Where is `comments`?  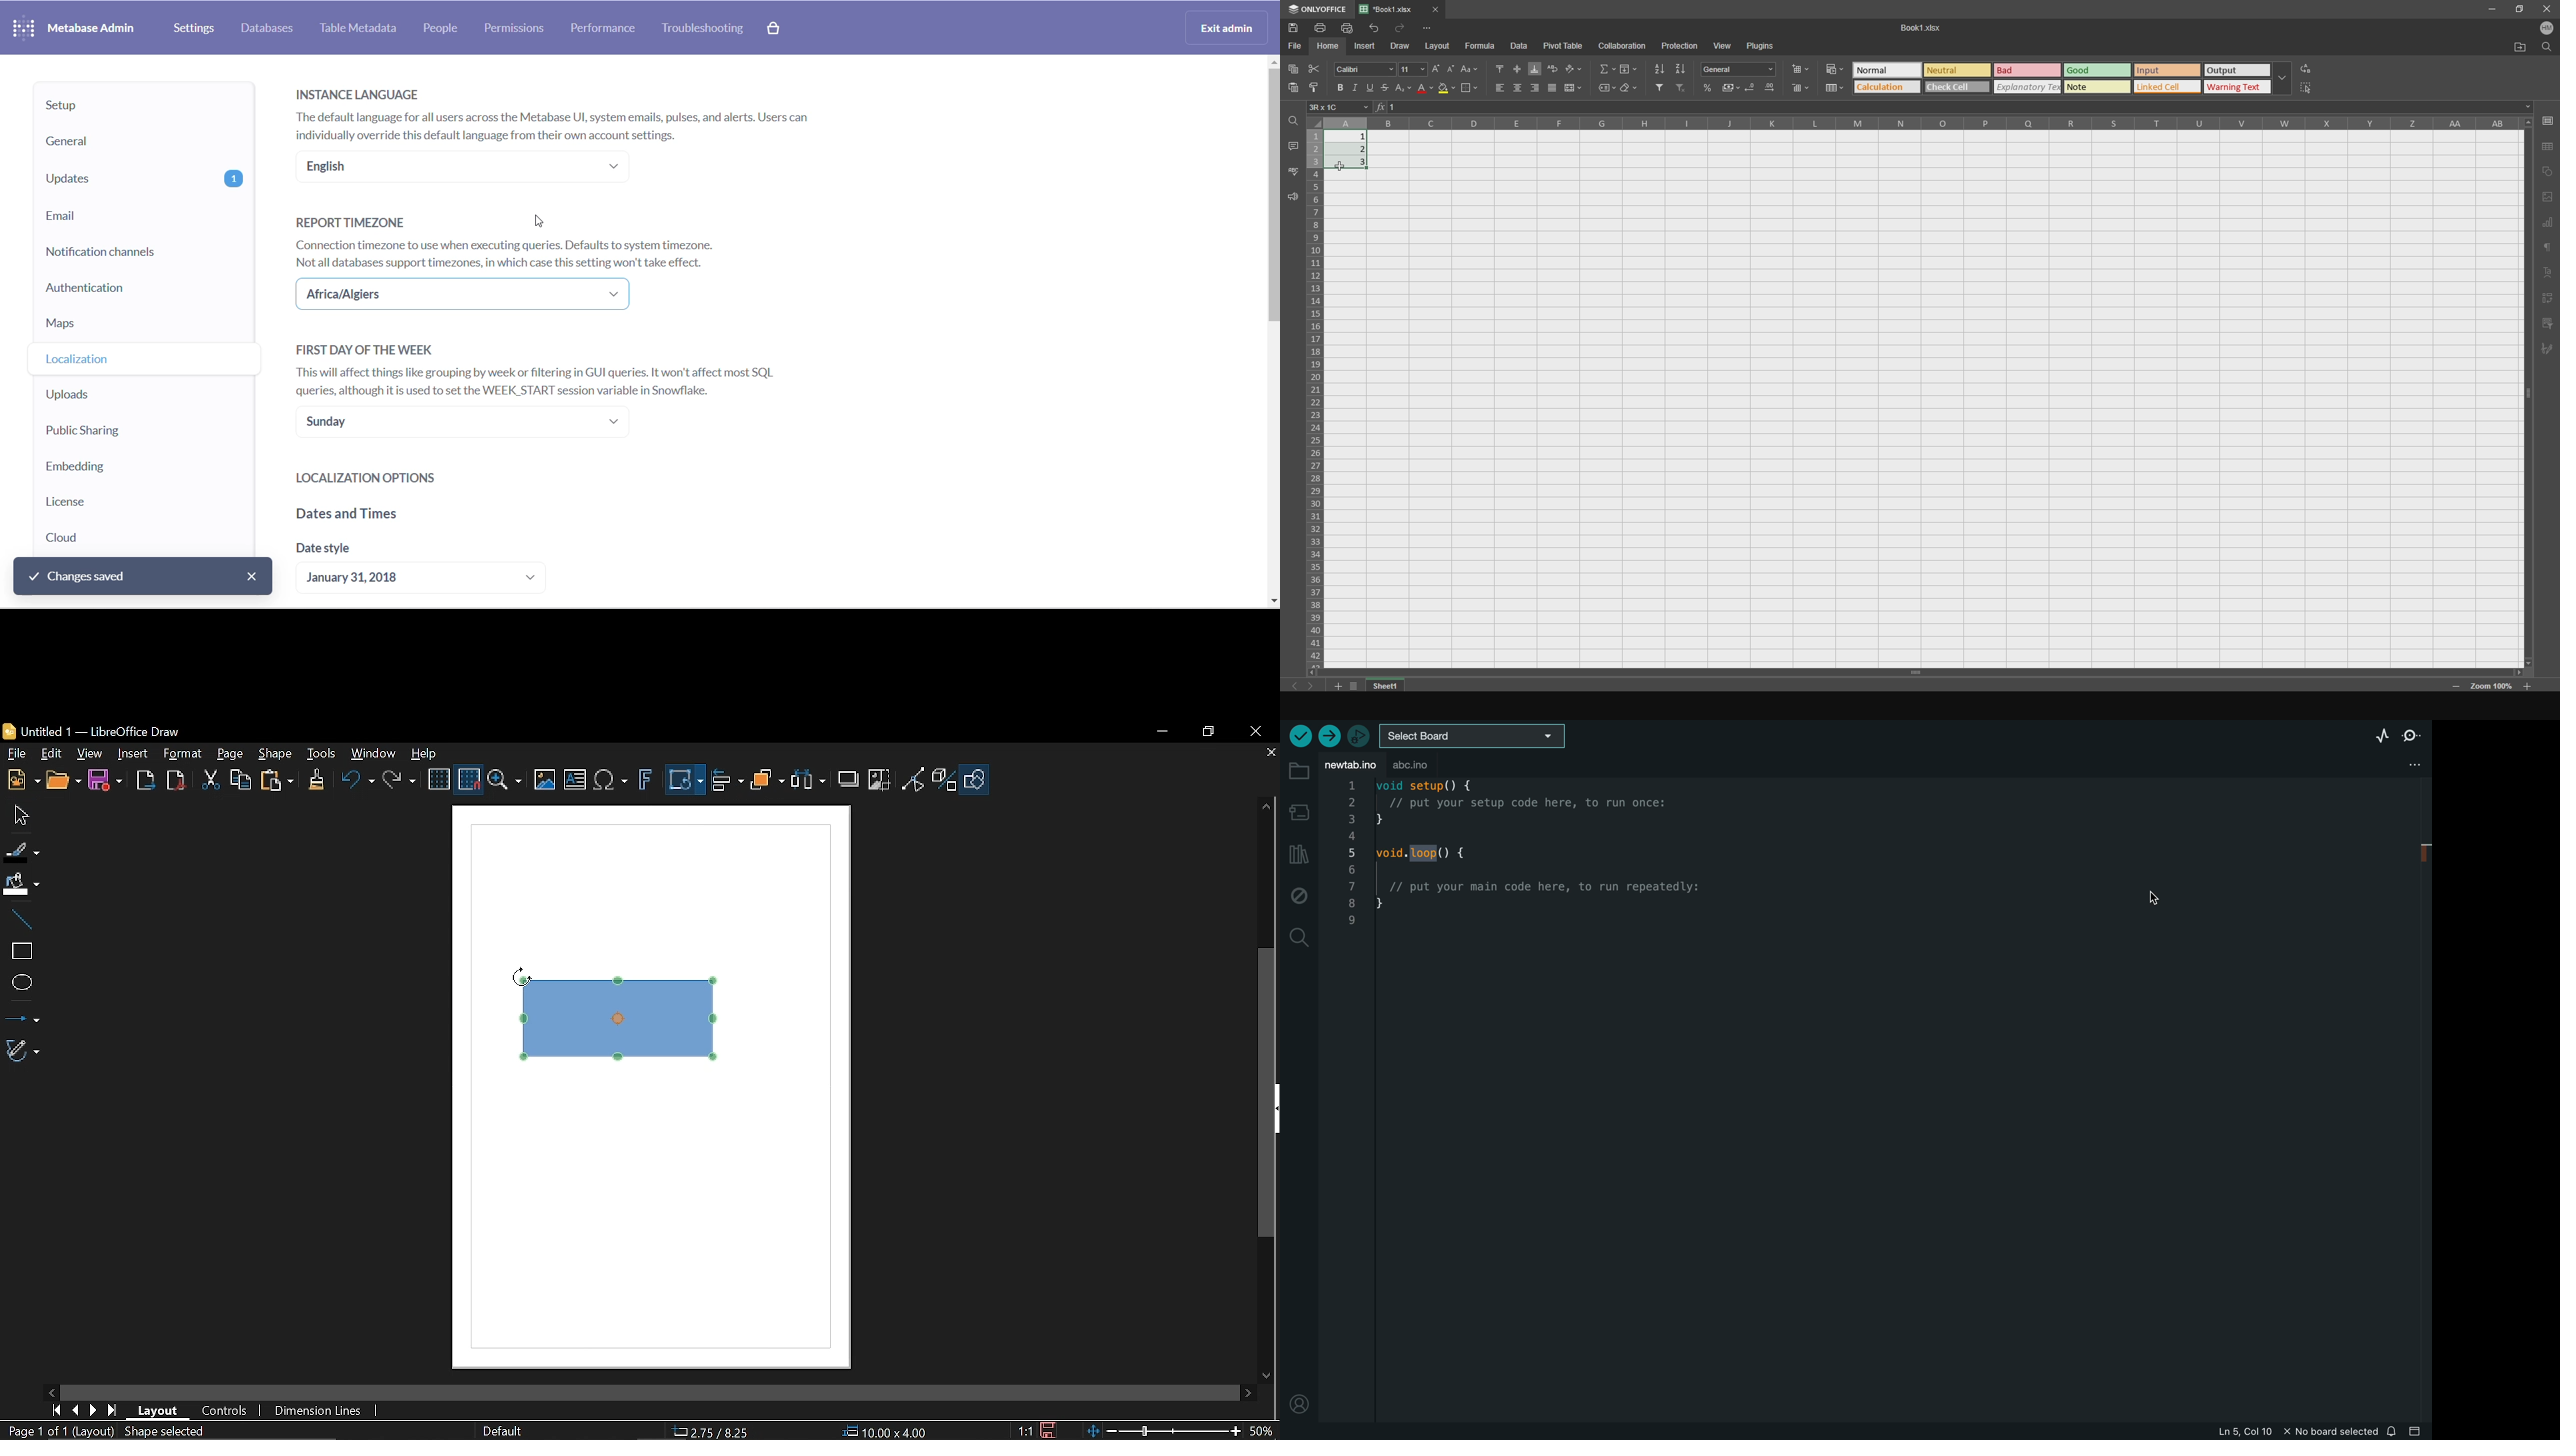
comments is located at coordinates (1291, 145).